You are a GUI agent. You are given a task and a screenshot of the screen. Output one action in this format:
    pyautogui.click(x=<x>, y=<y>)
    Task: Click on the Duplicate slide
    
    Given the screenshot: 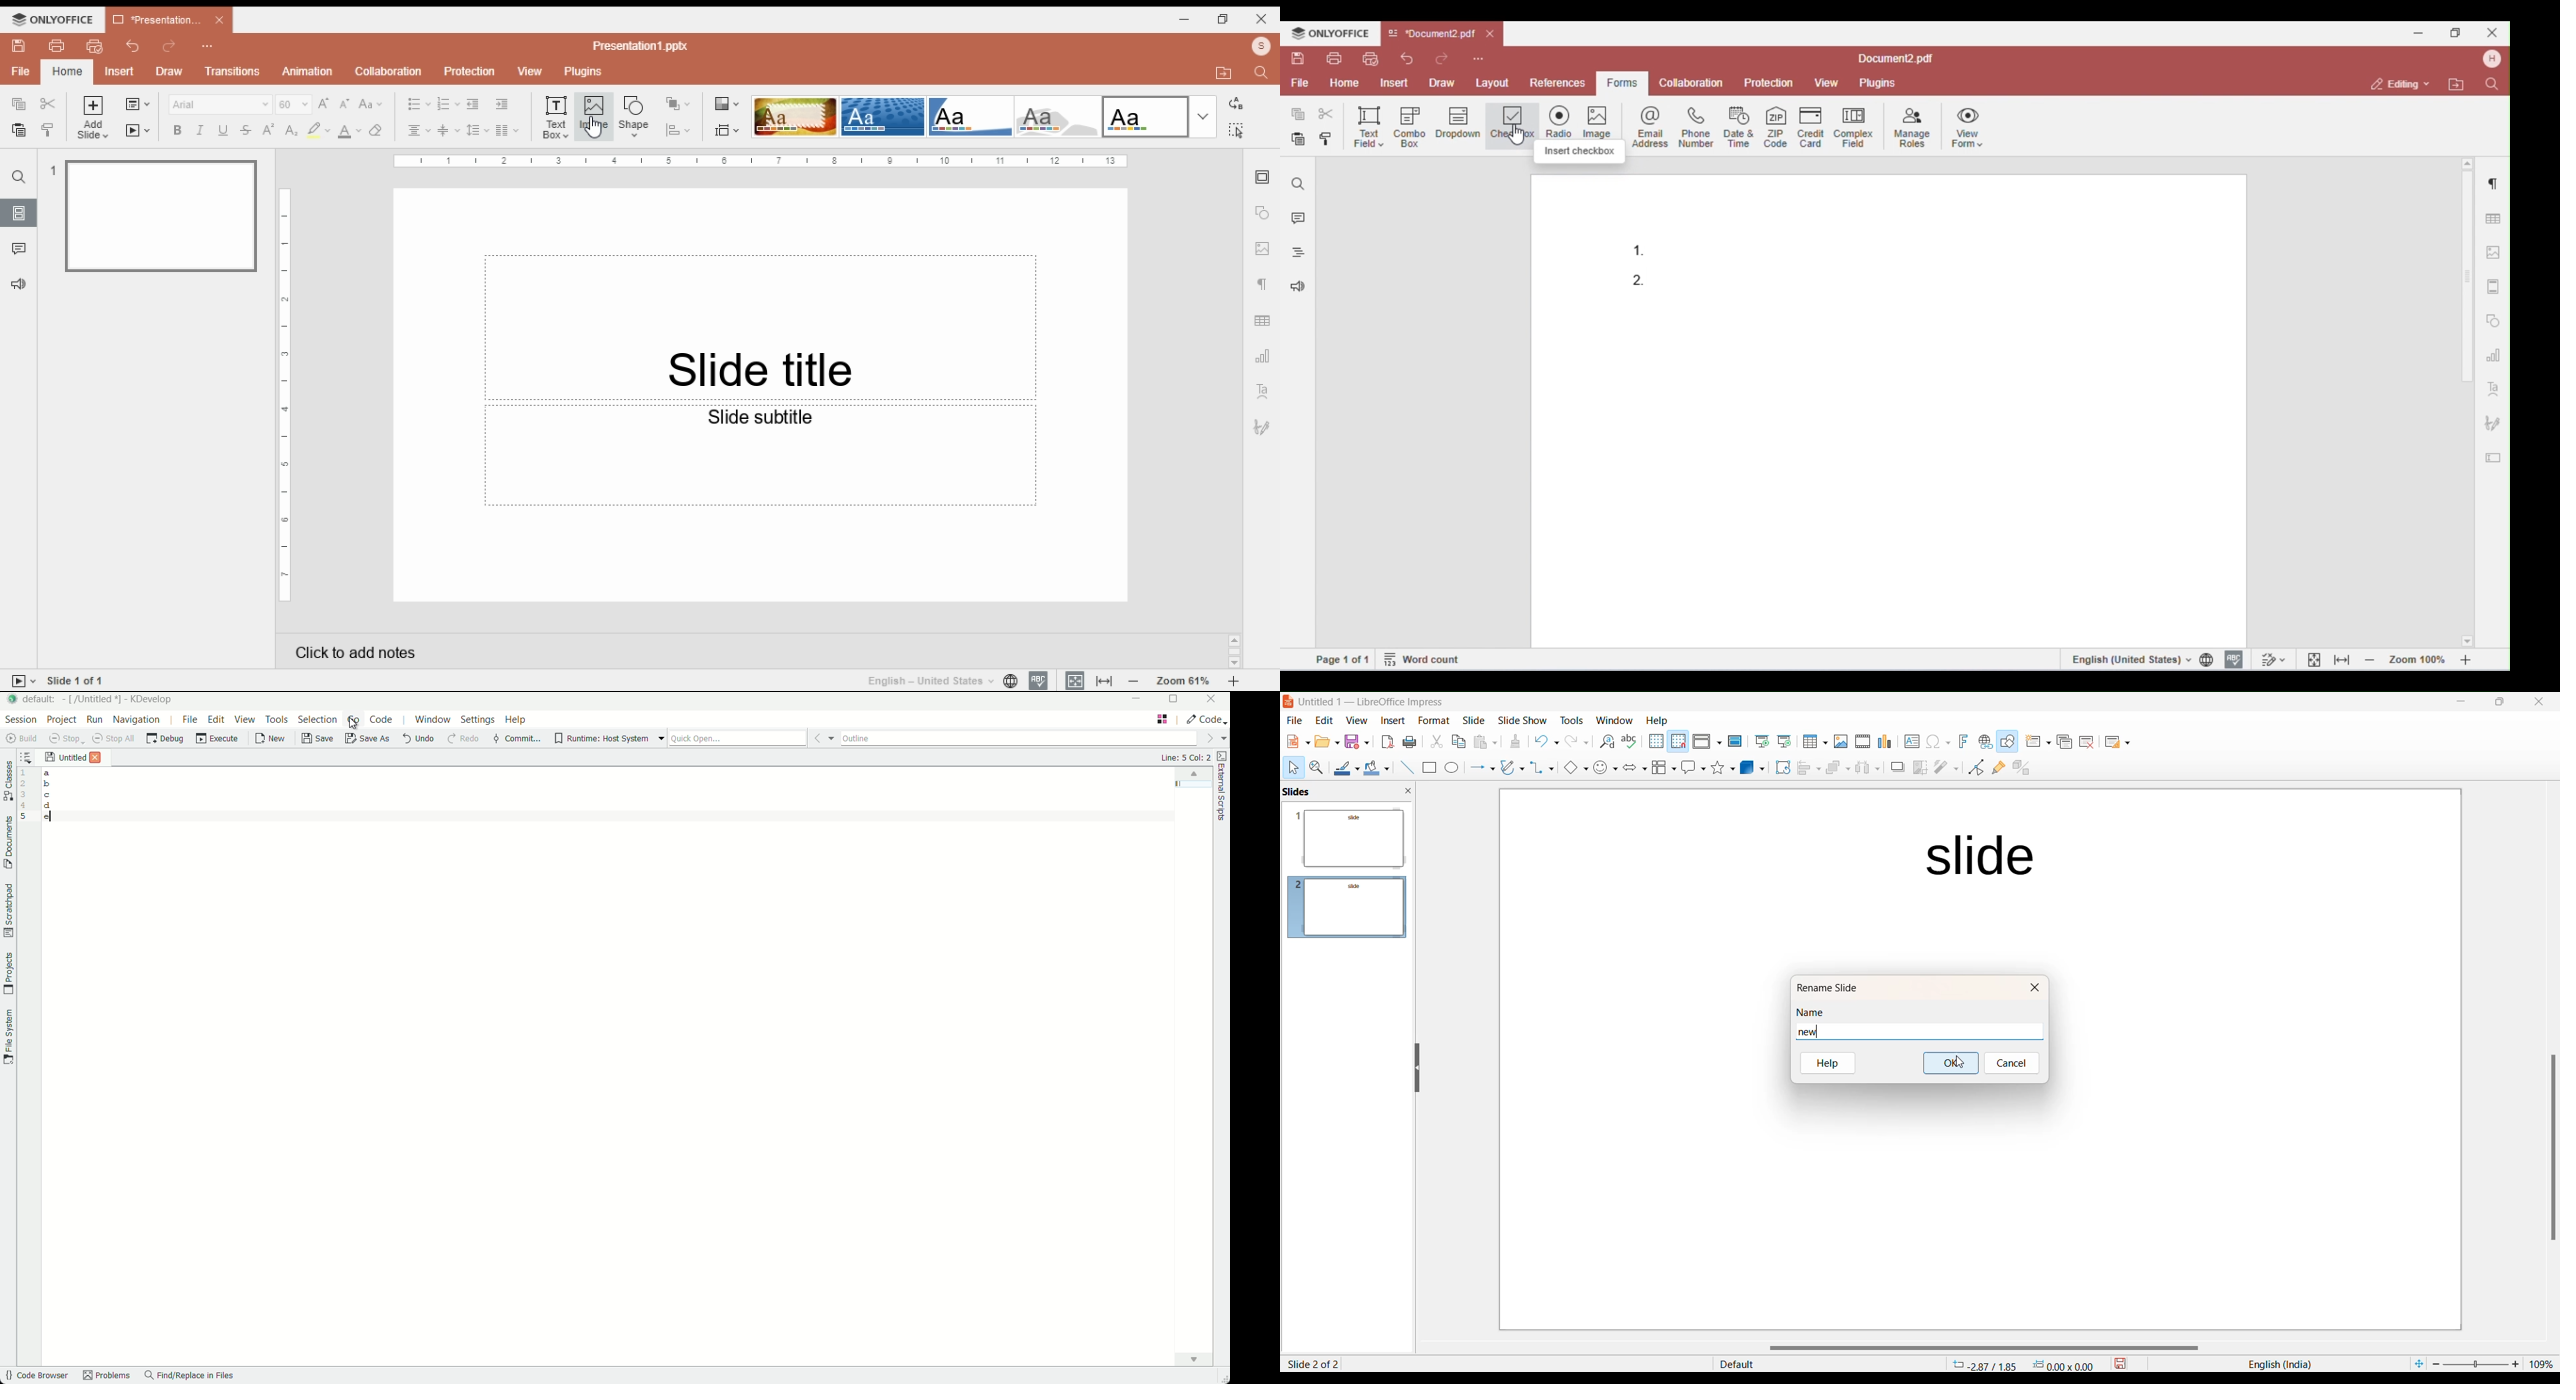 What is the action you would take?
    pyautogui.click(x=2062, y=744)
    